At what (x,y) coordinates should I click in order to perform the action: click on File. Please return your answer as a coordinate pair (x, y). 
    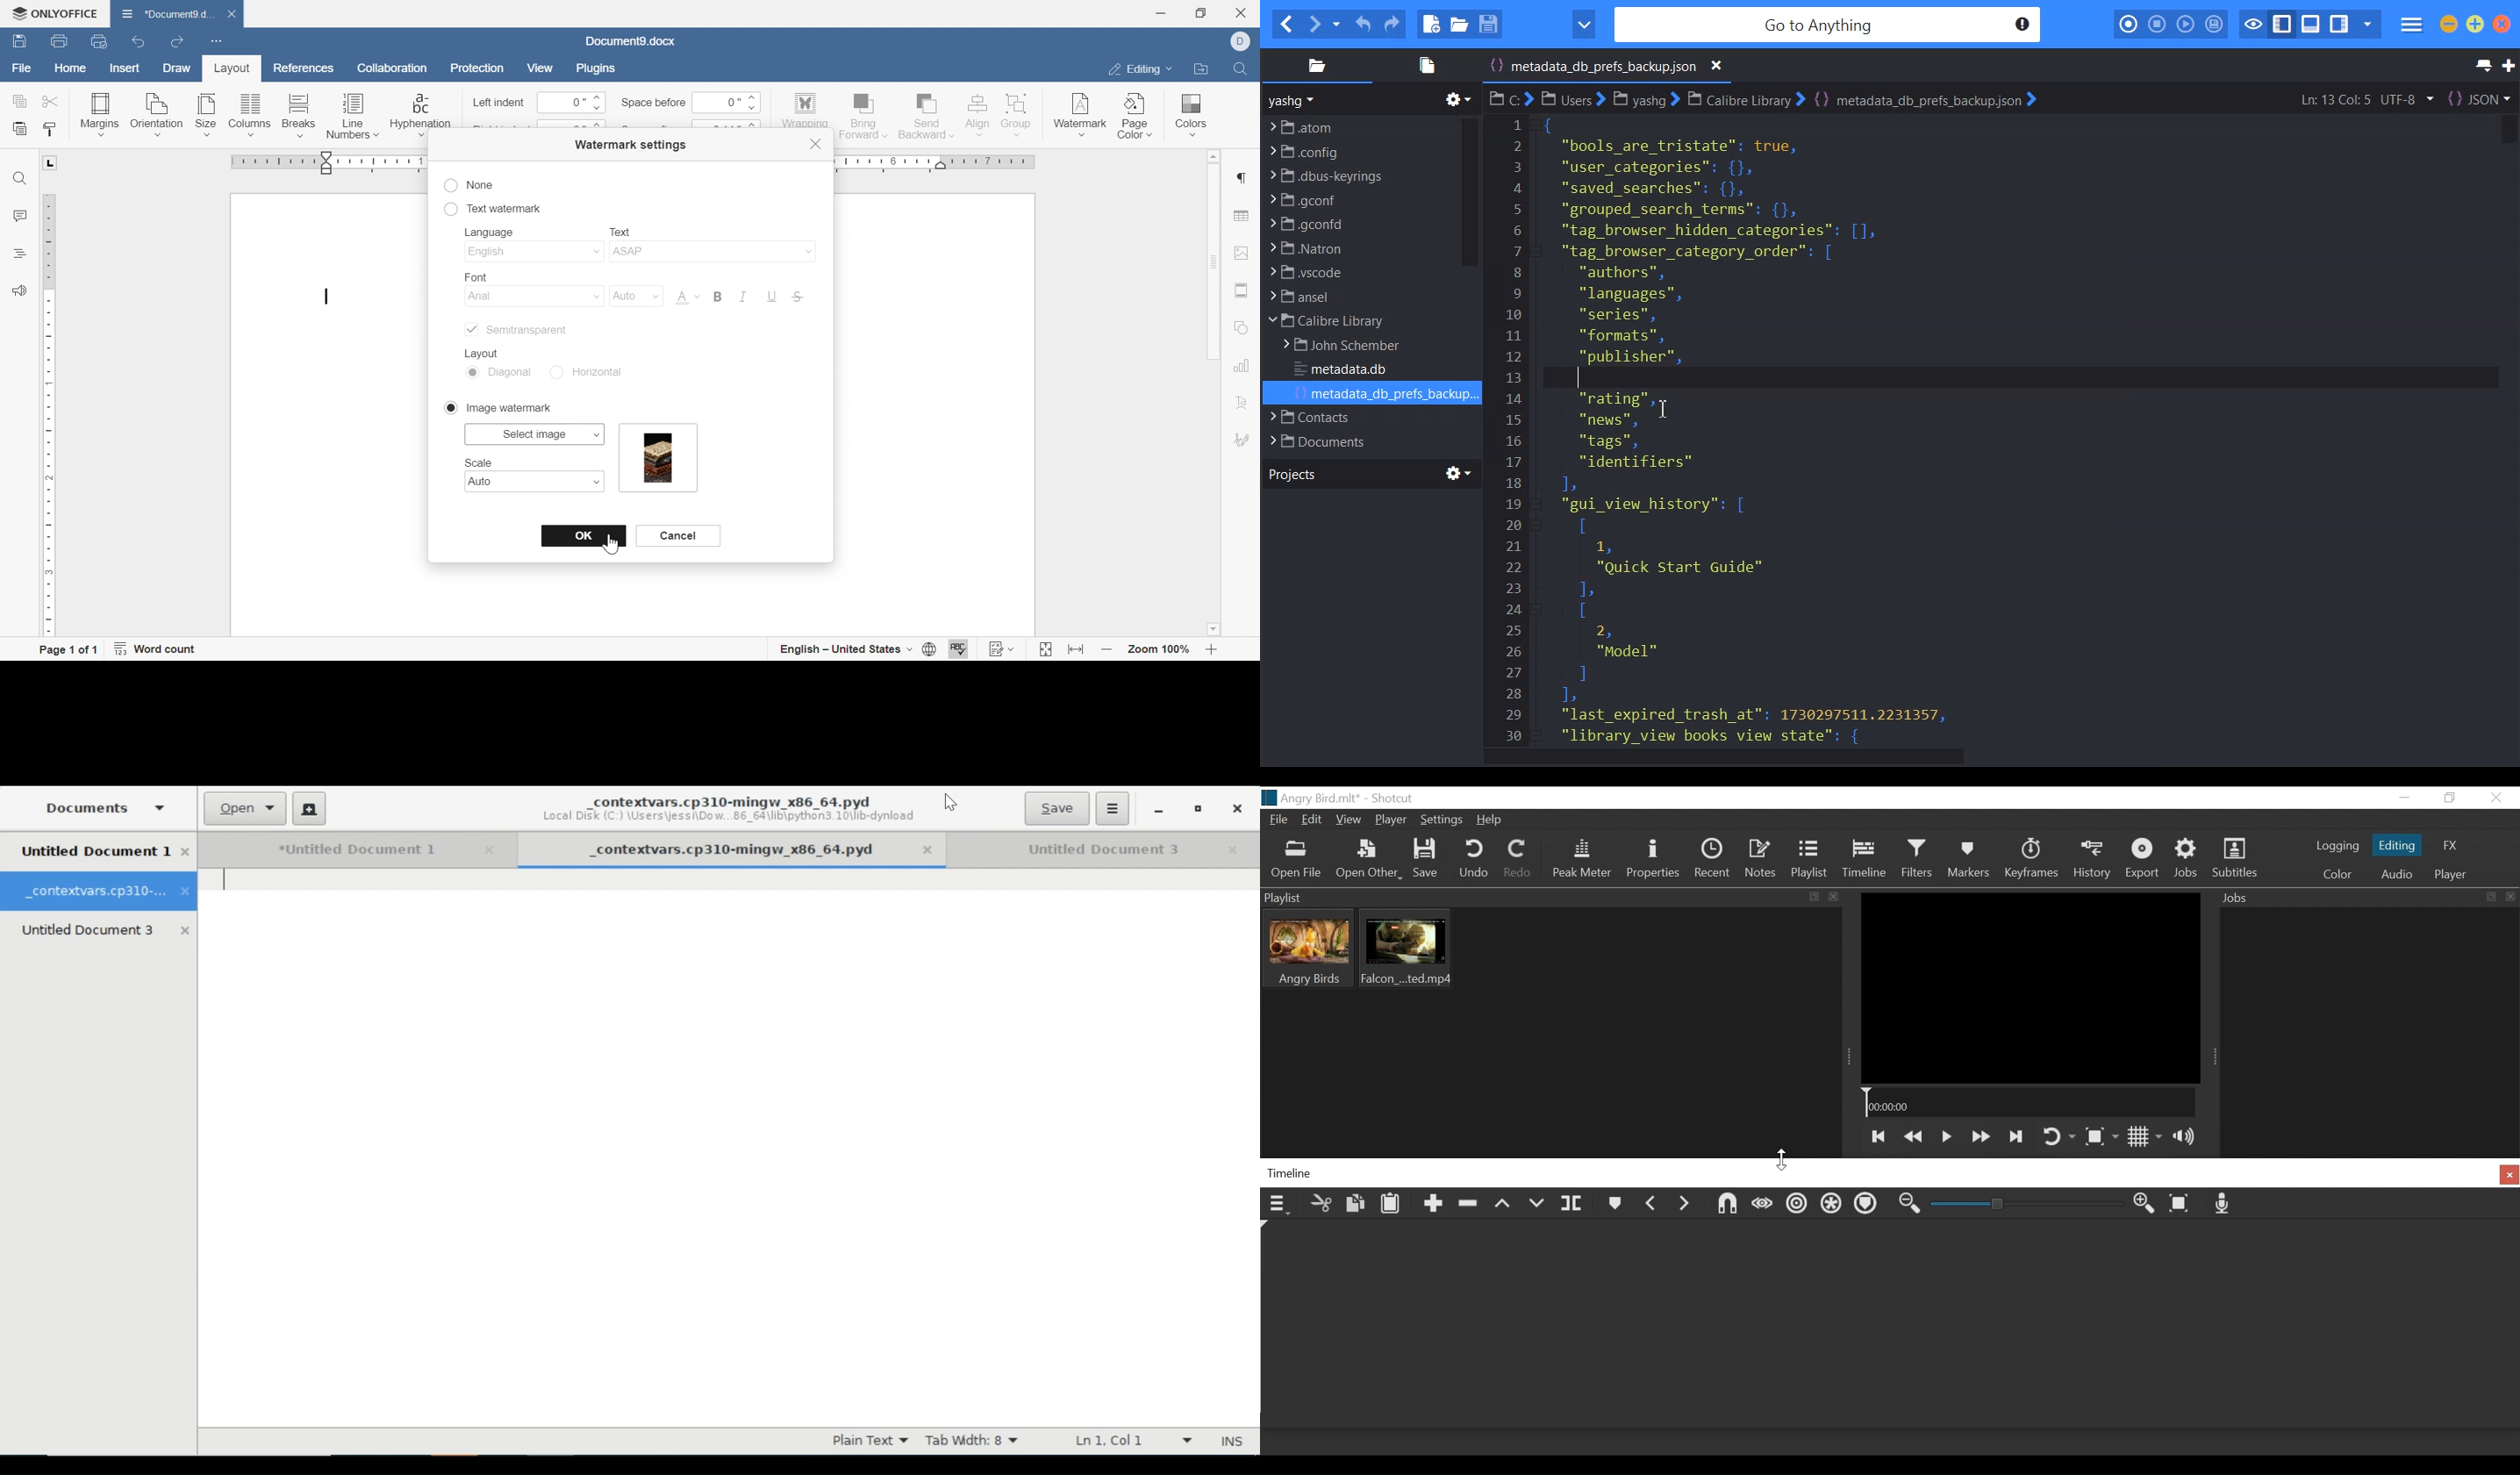
    Looking at the image, I should click on (1357, 321).